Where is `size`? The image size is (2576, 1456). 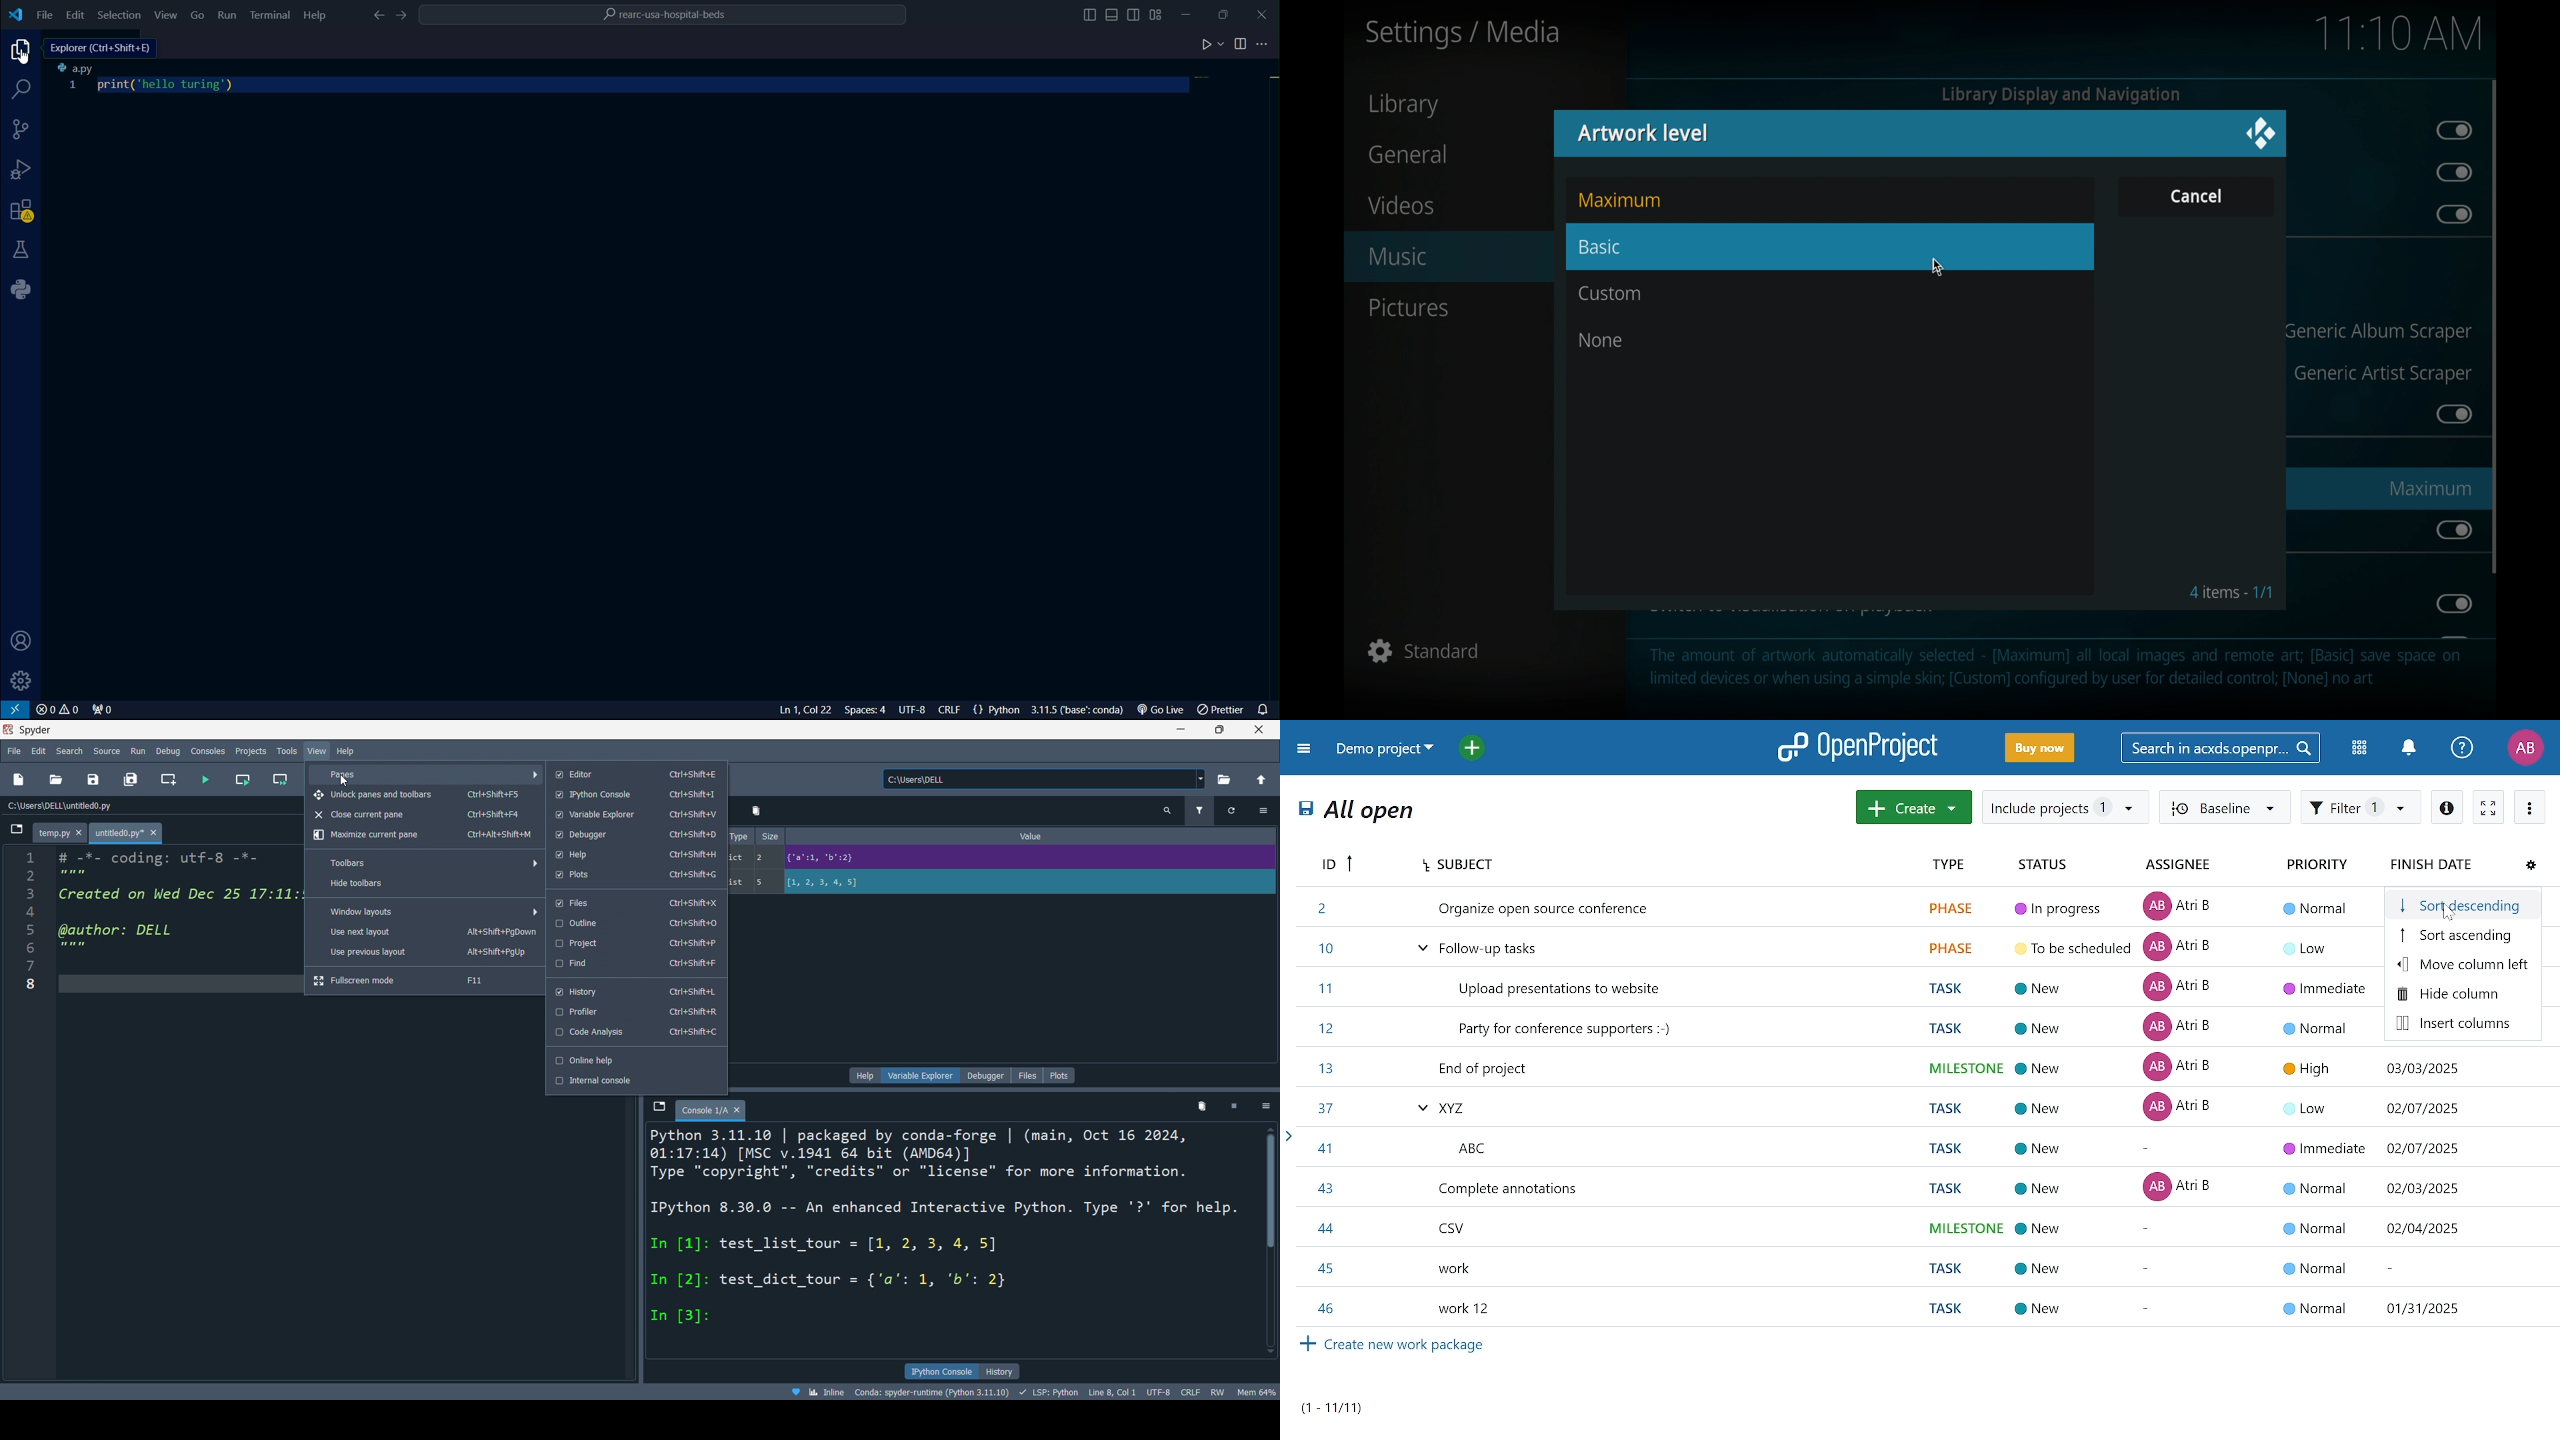
size is located at coordinates (771, 837).